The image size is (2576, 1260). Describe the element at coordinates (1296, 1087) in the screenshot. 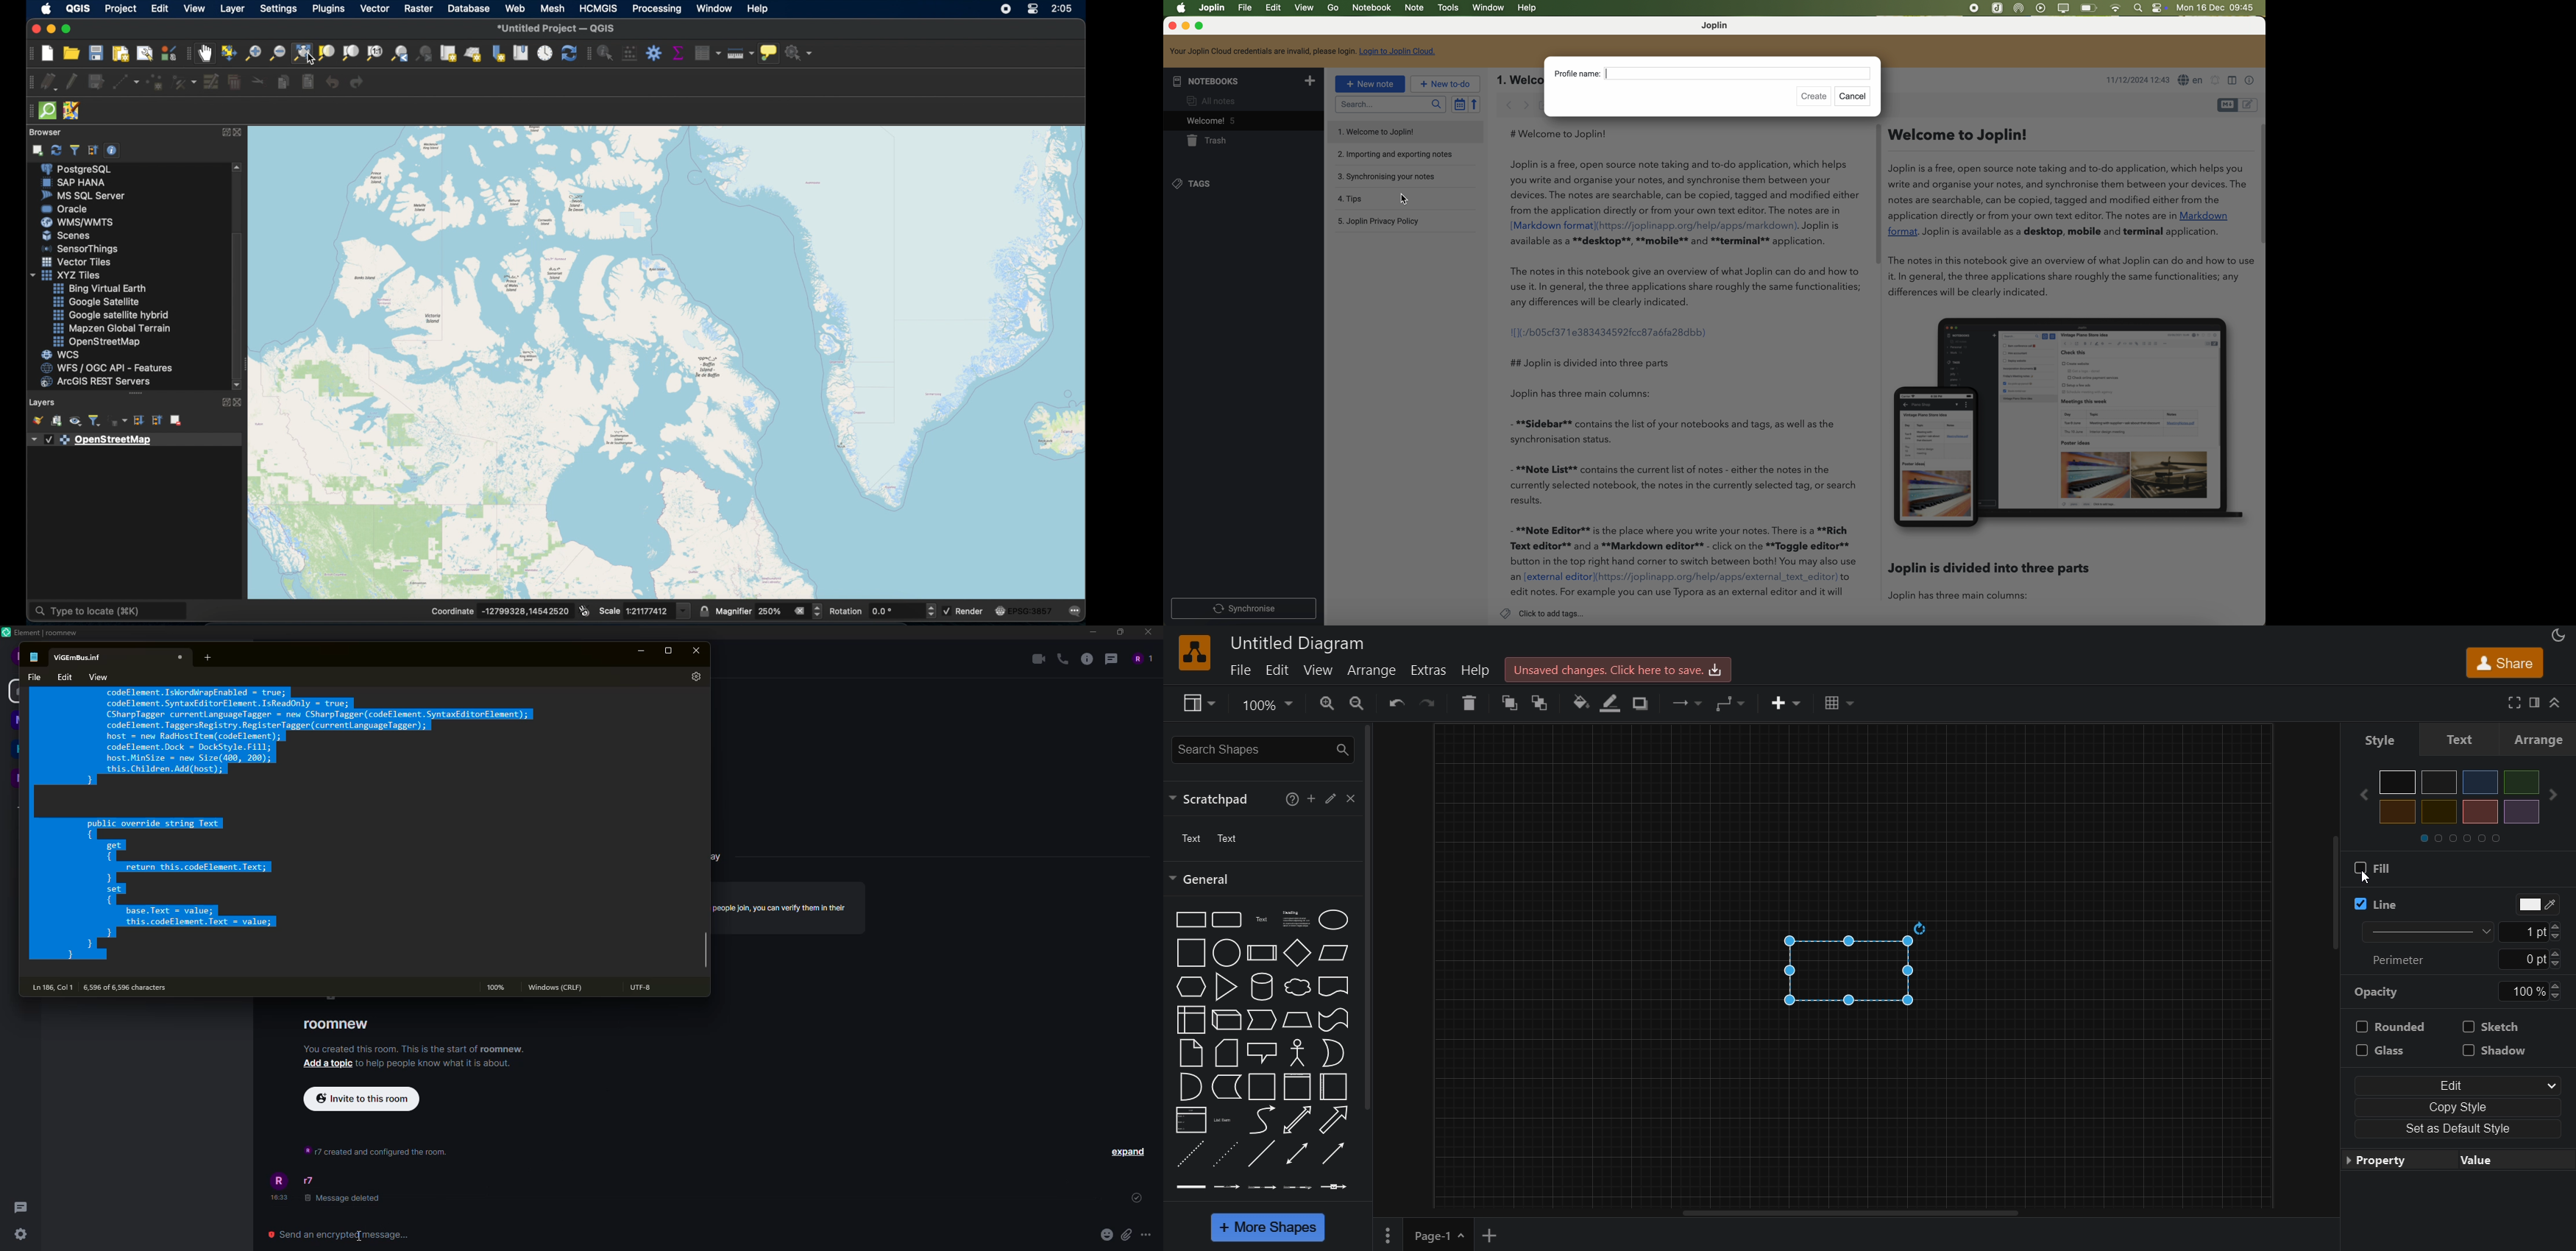

I see `vertical container` at that location.